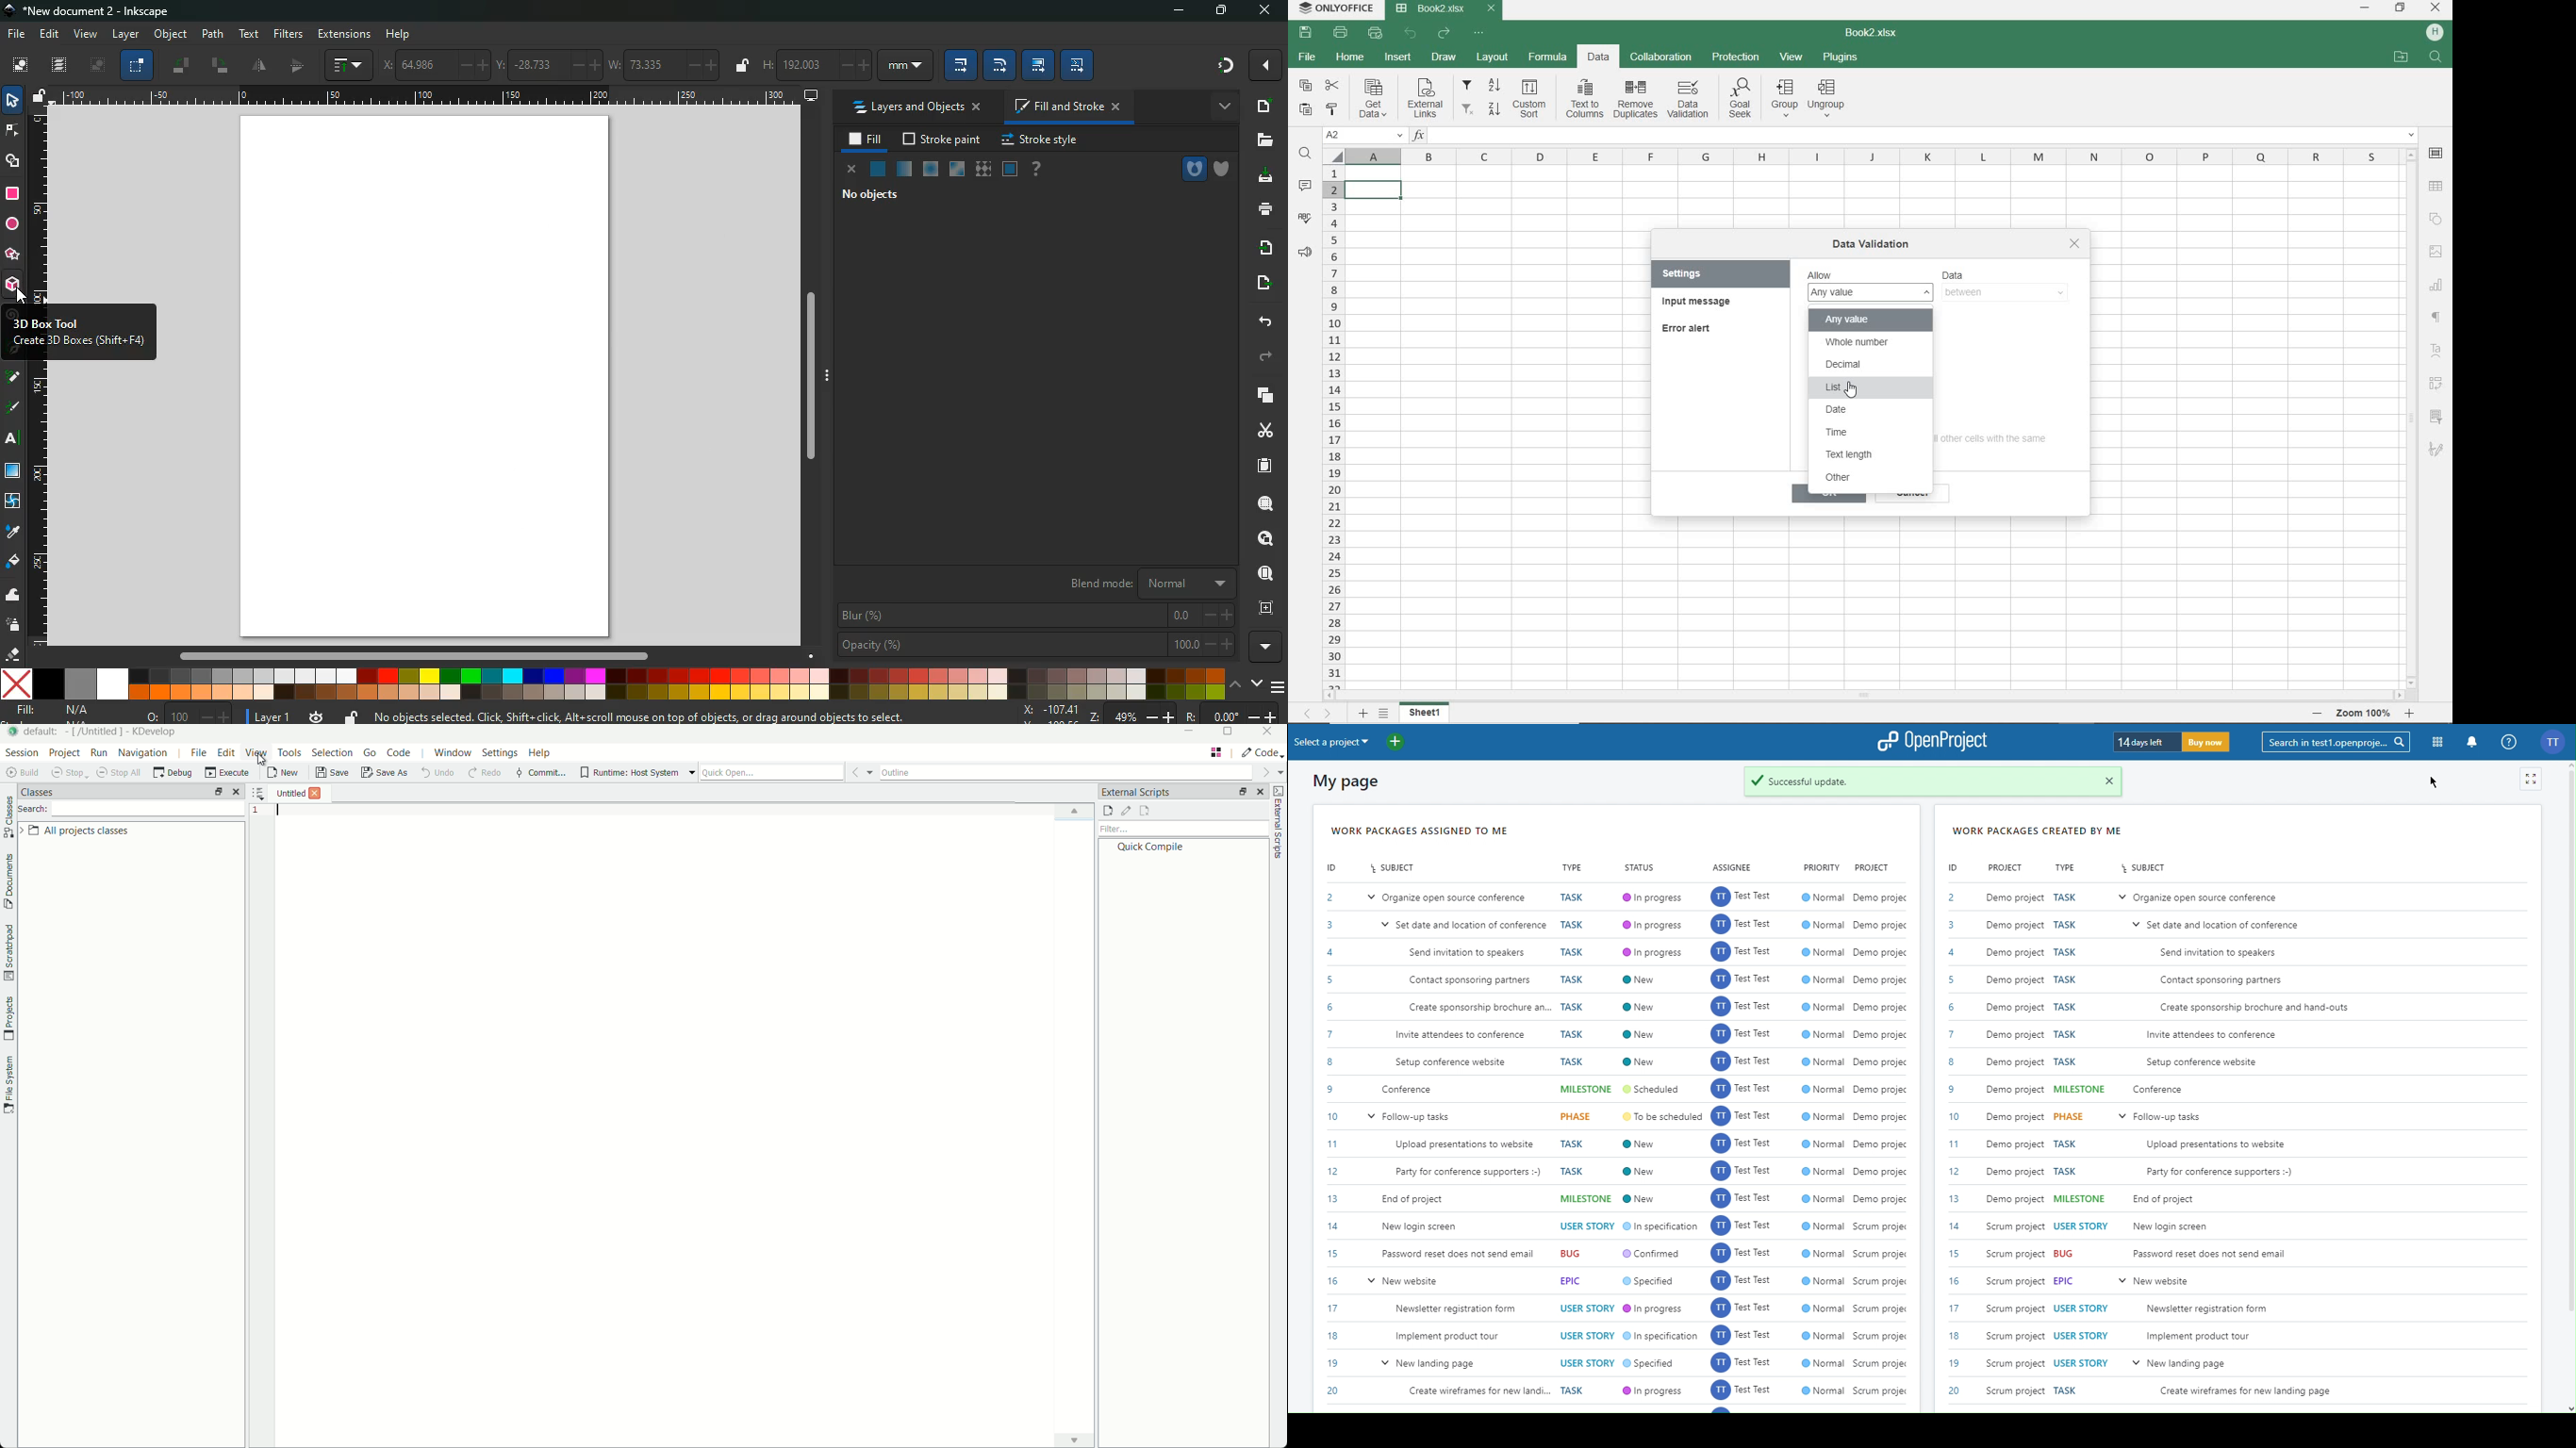 Image resolution: width=2576 pixels, height=1456 pixels. Describe the element at coordinates (1586, 1199) in the screenshot. I see `Milestone` at that location.